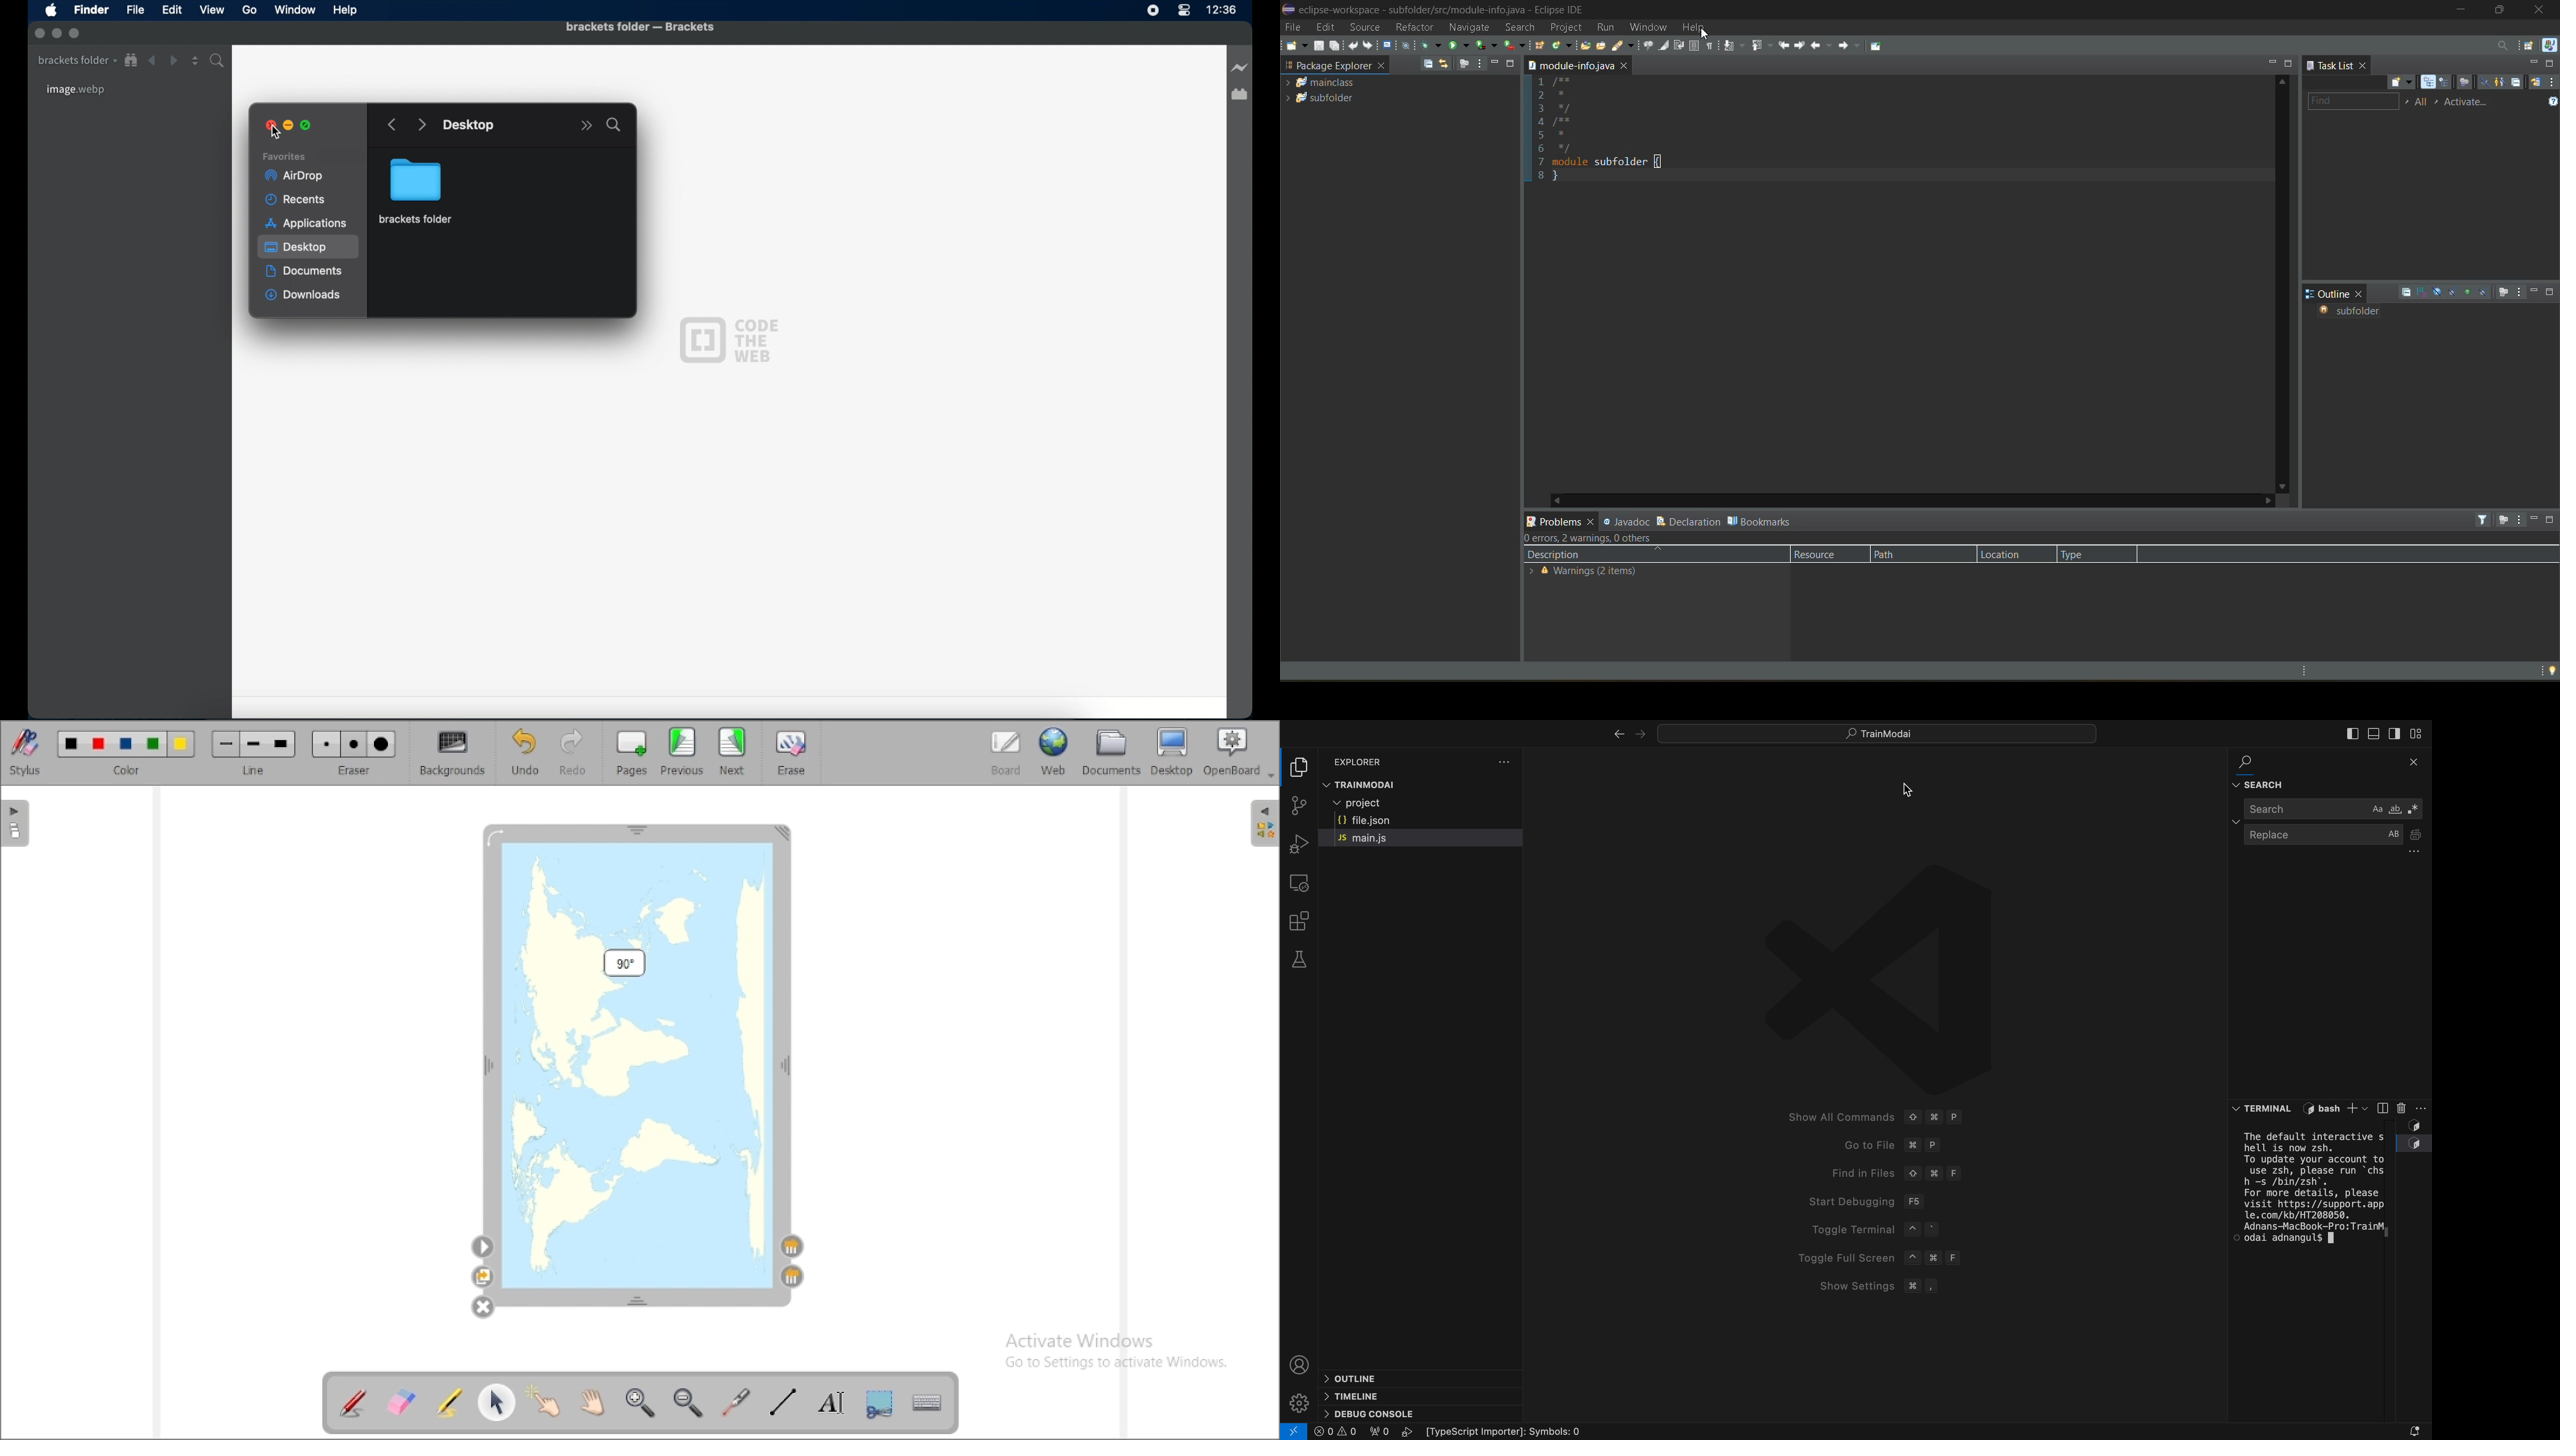 This screenshot has width=2576, height=1456. Describe the element at coordinates (2501, 81) in the screenshot. I see `show only my tasks` at that location.